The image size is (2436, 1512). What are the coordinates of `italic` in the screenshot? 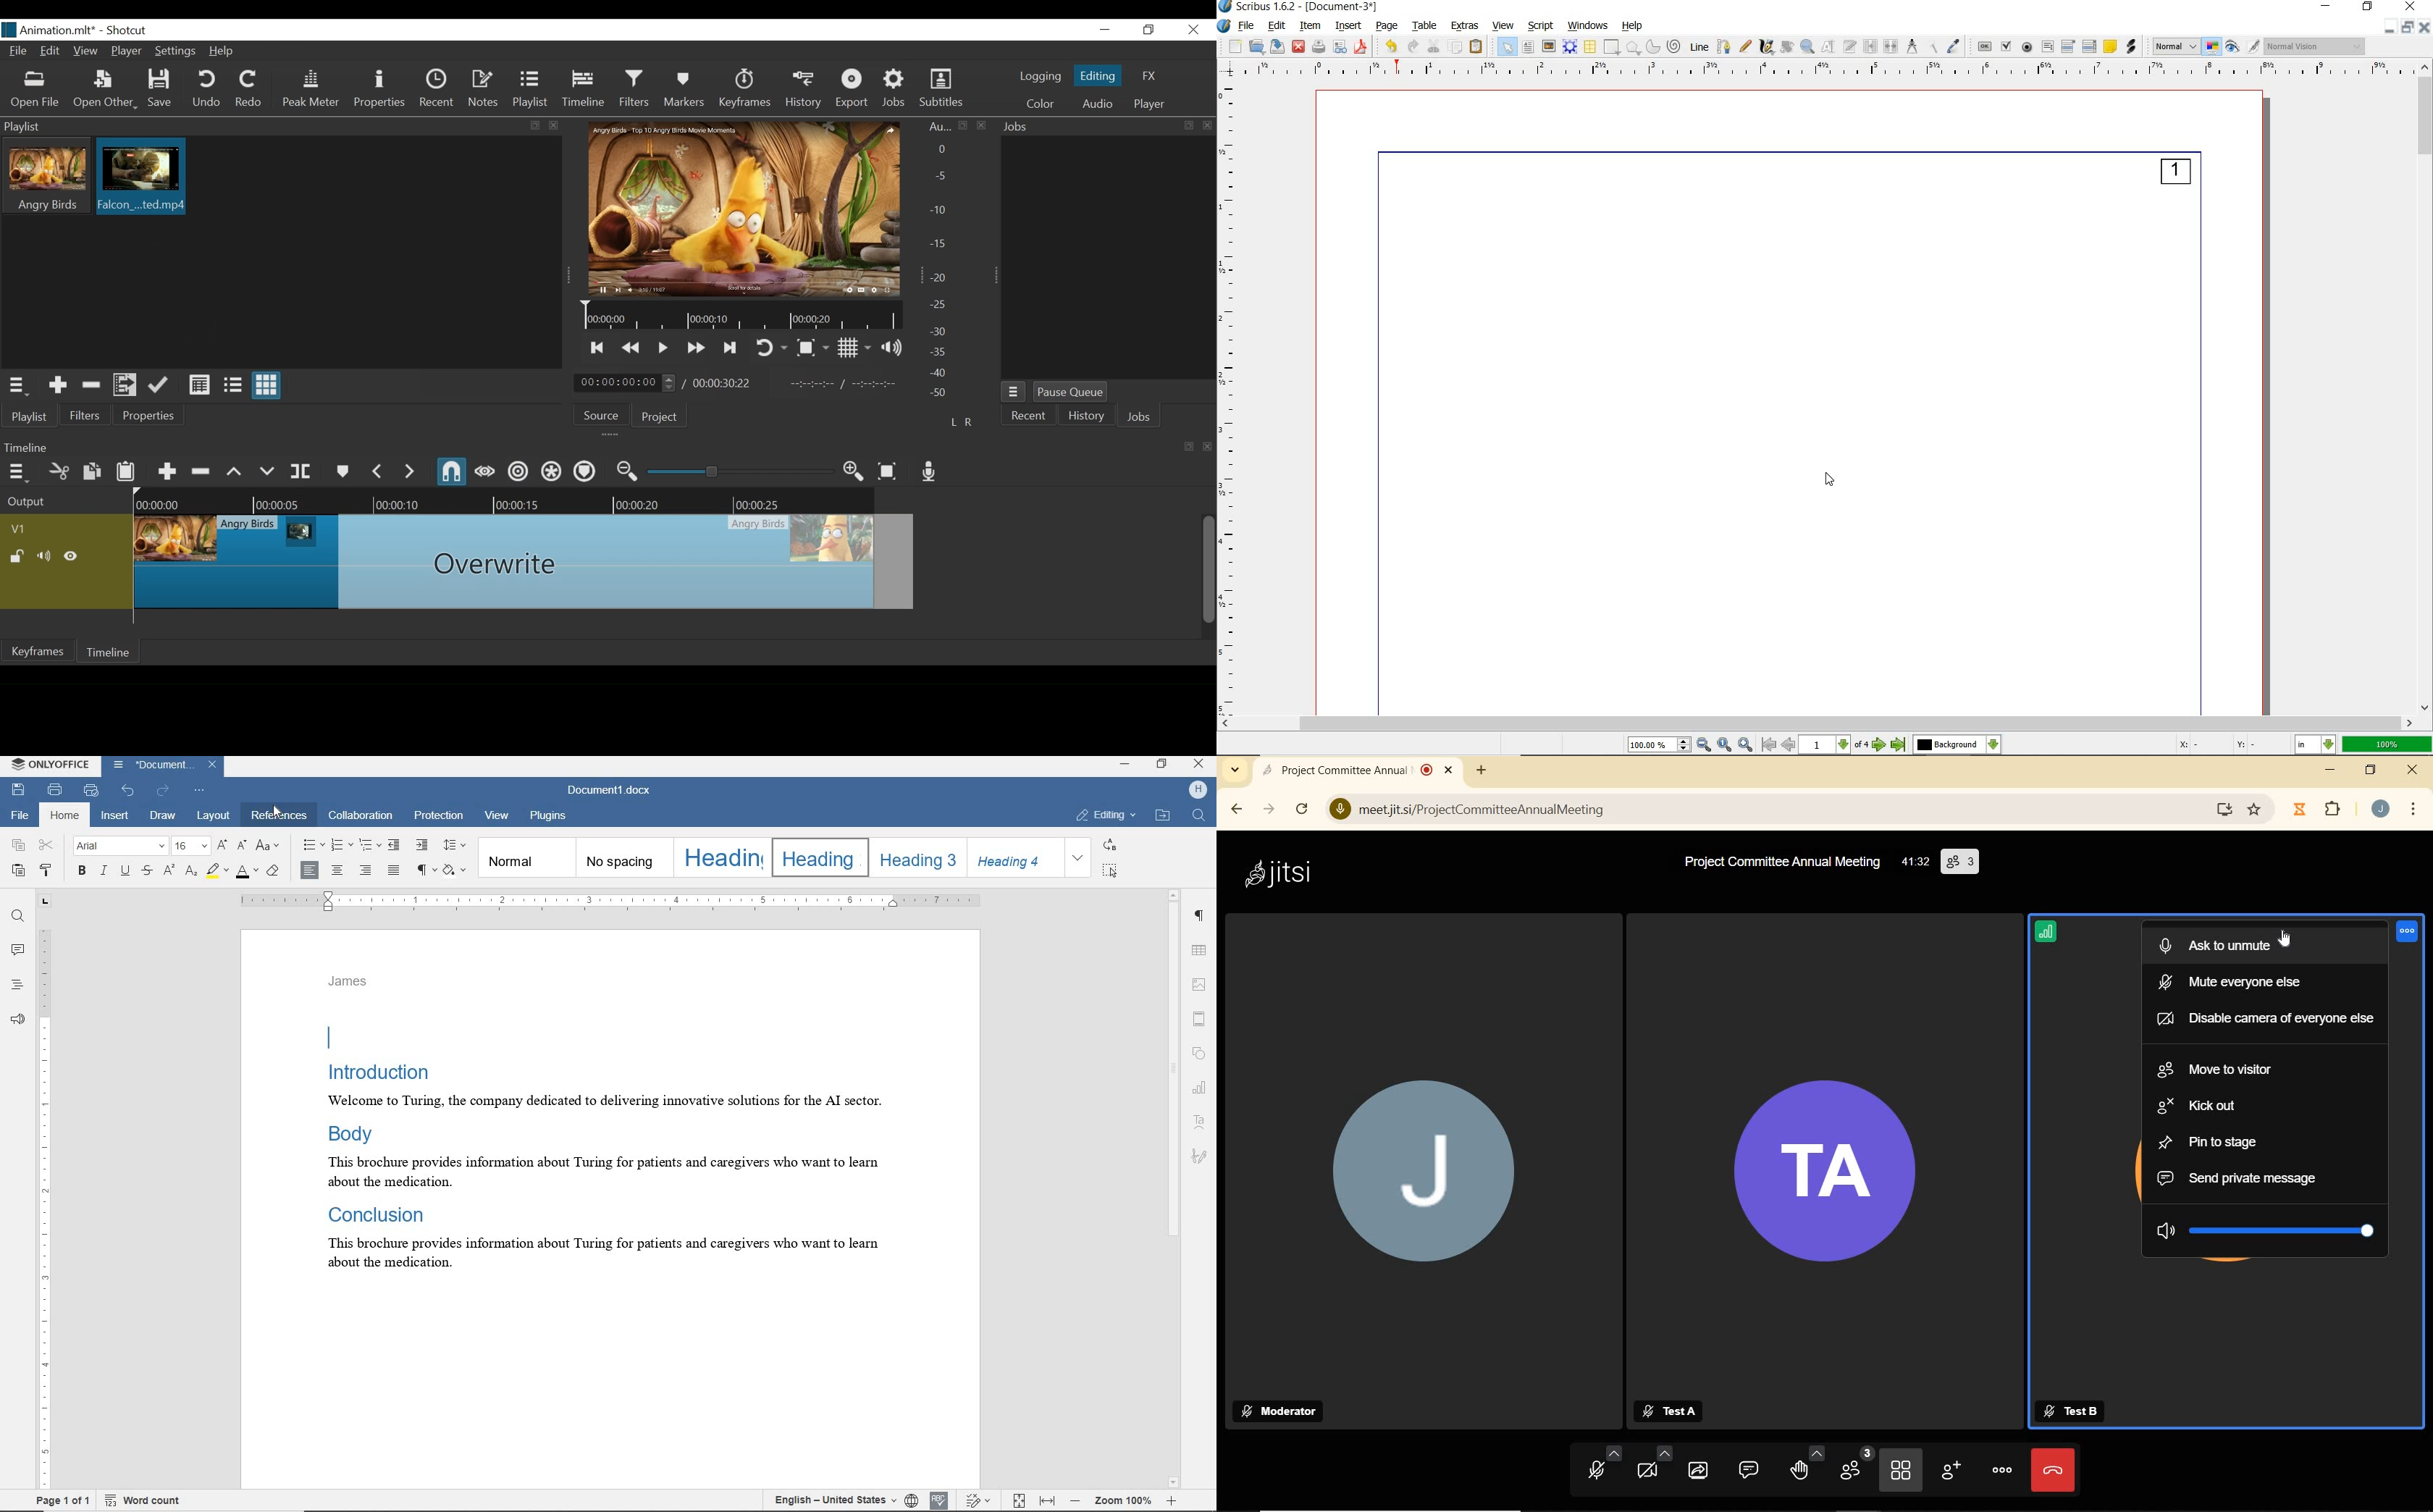 It's located at (104, 870).